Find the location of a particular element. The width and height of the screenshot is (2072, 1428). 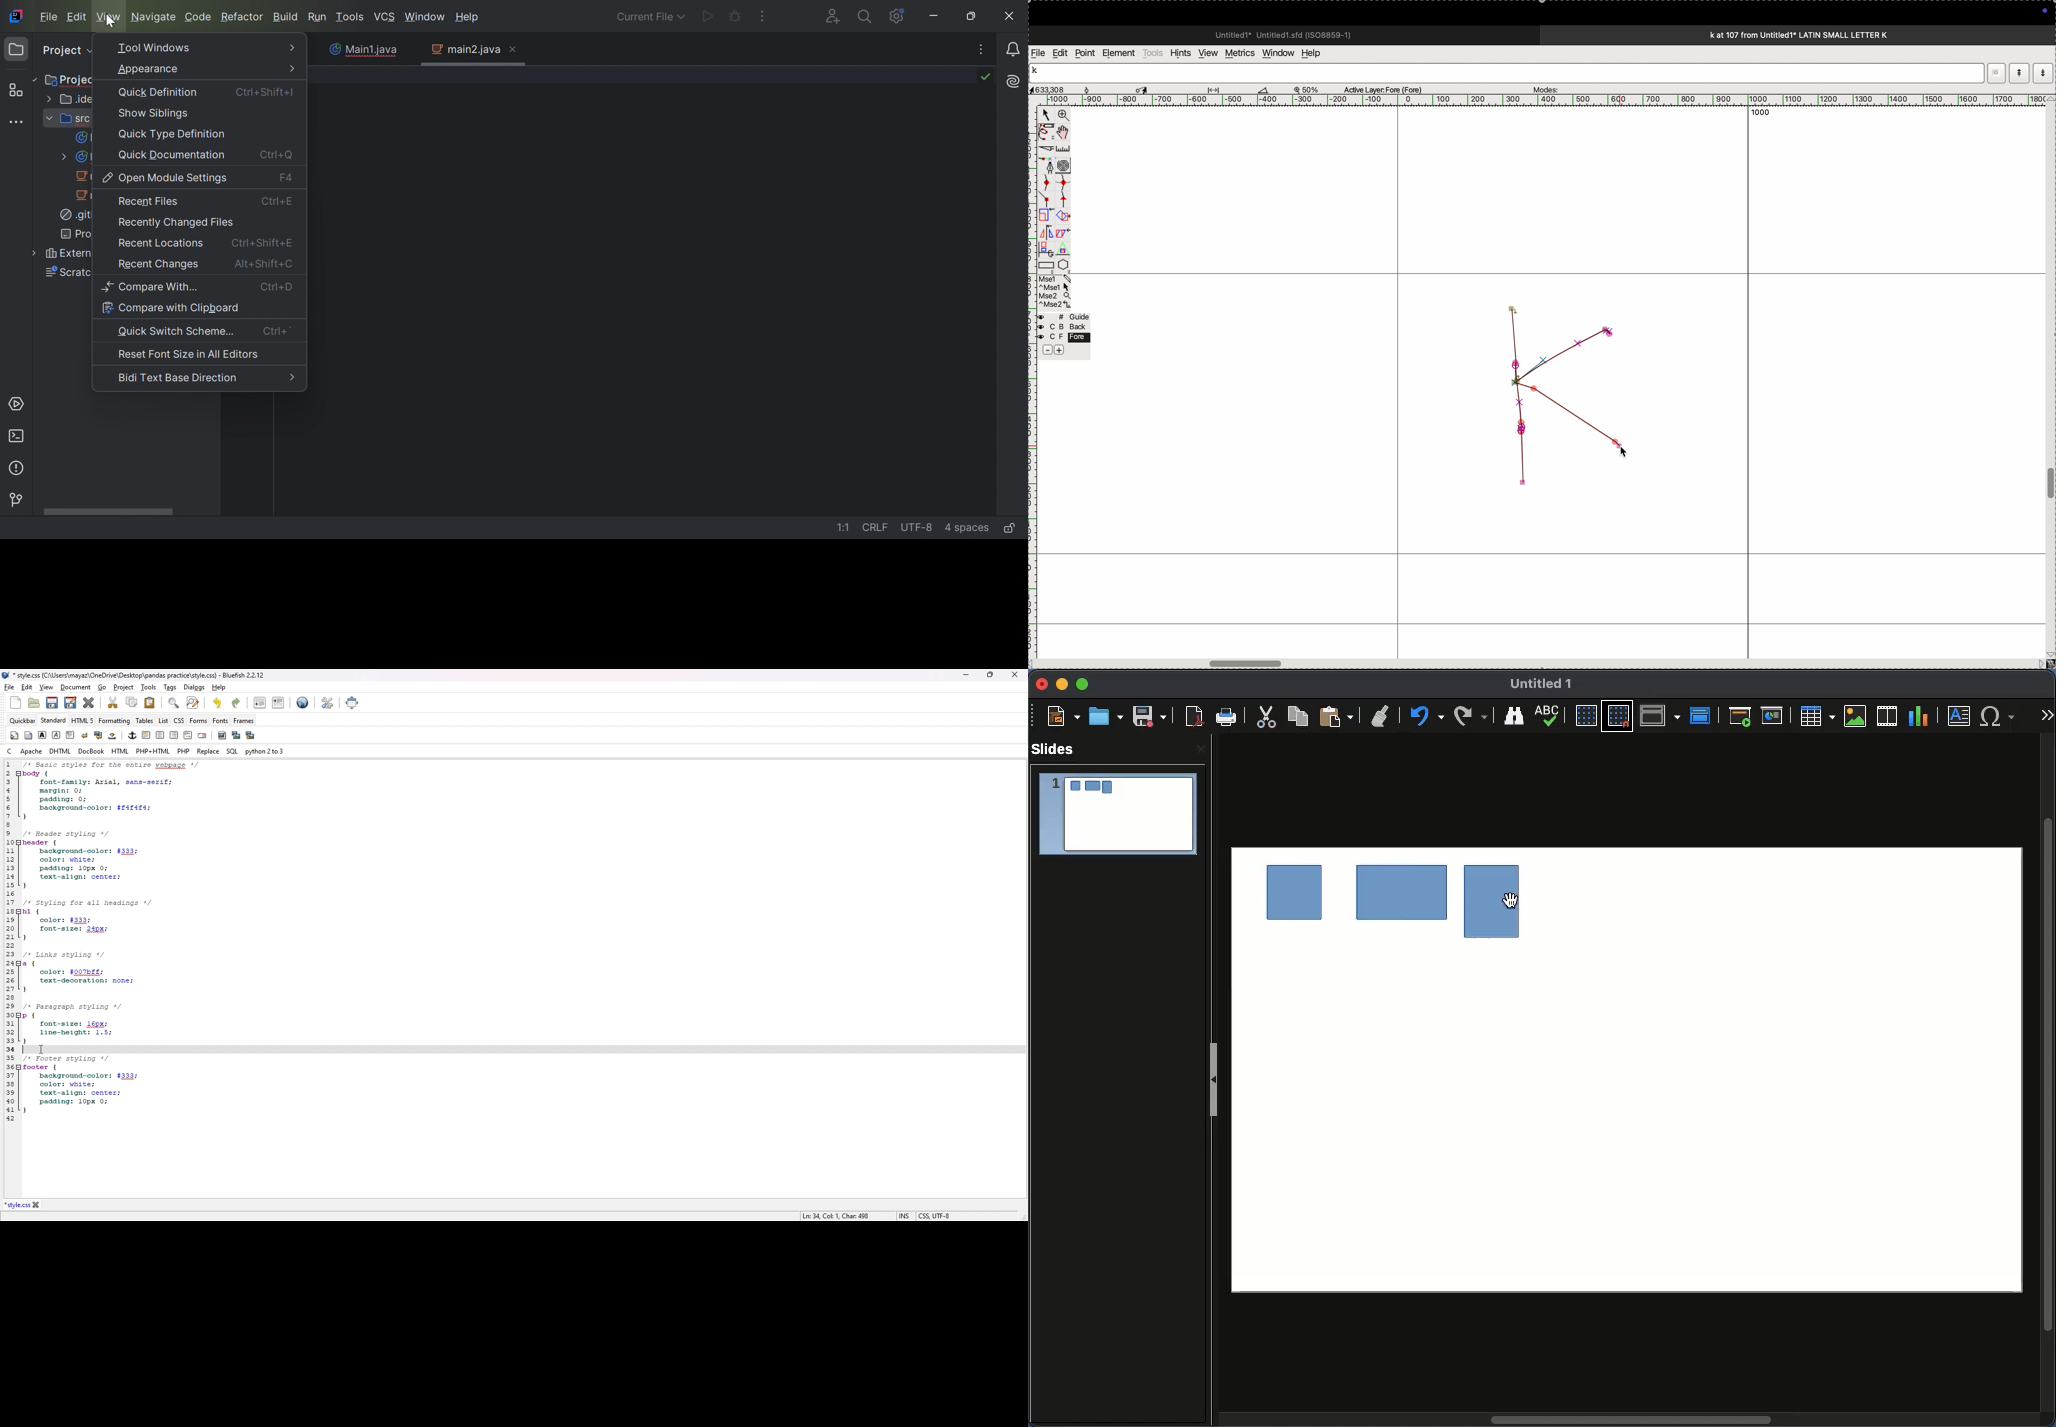

close is located at coordinates (1014, 674).